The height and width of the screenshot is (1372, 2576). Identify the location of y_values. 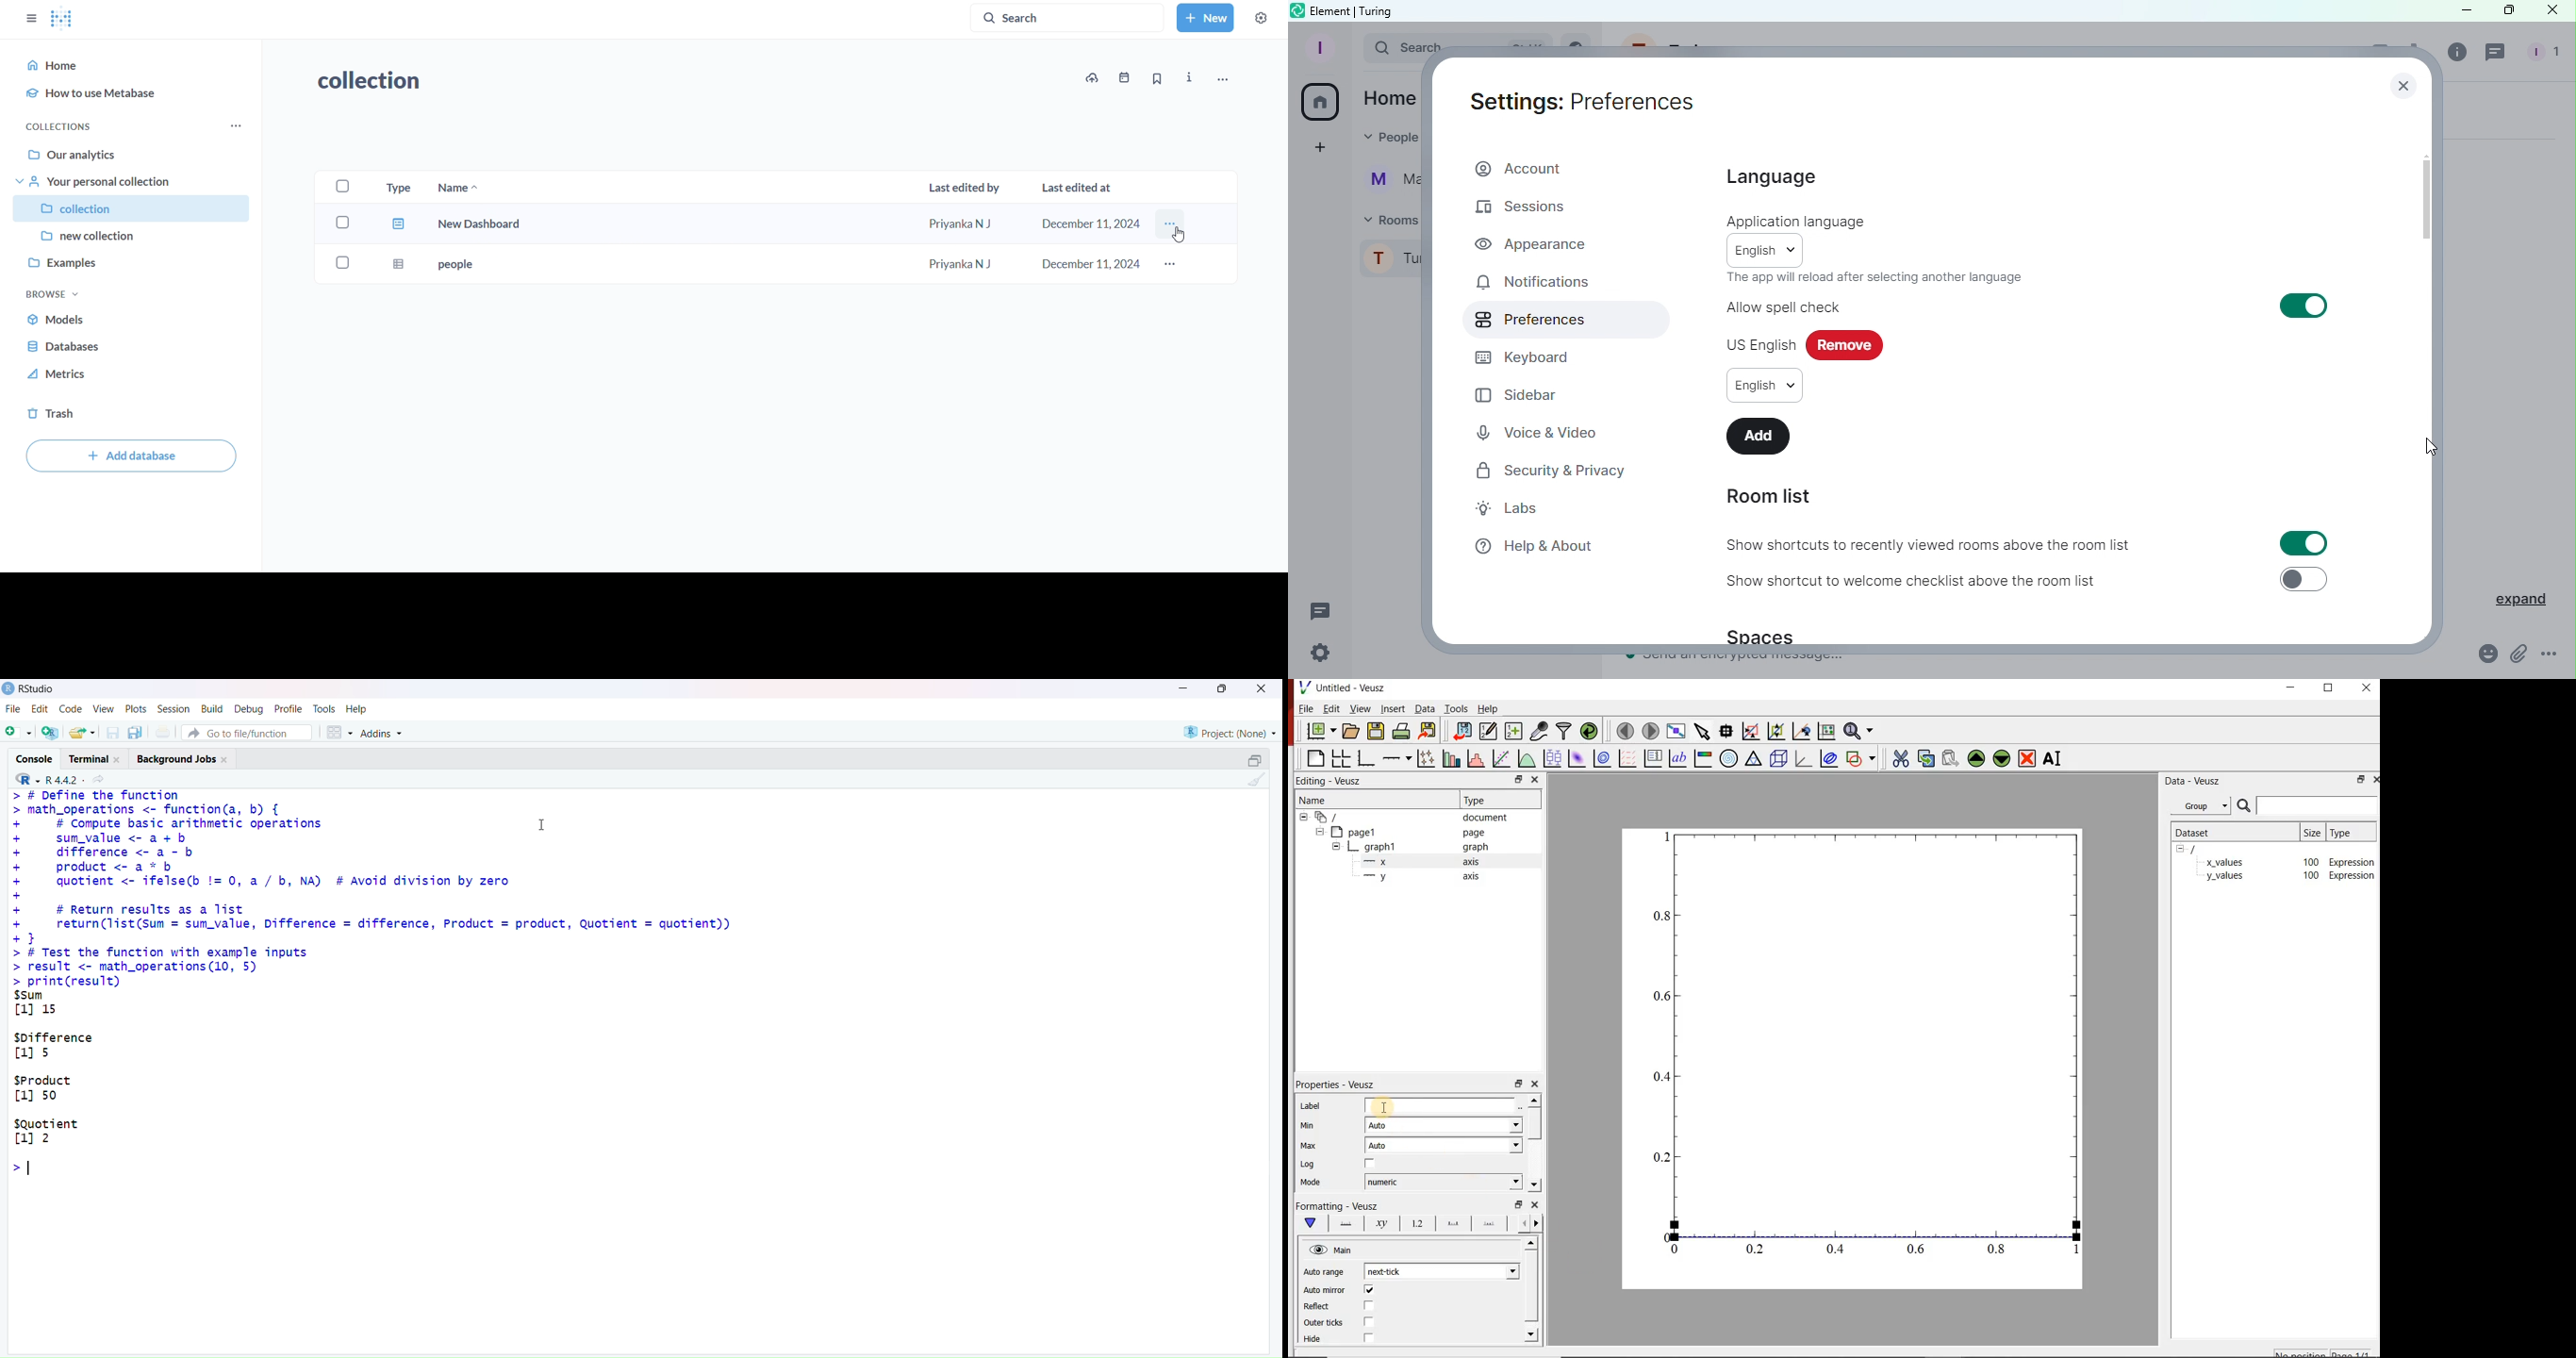
(2225, 877).